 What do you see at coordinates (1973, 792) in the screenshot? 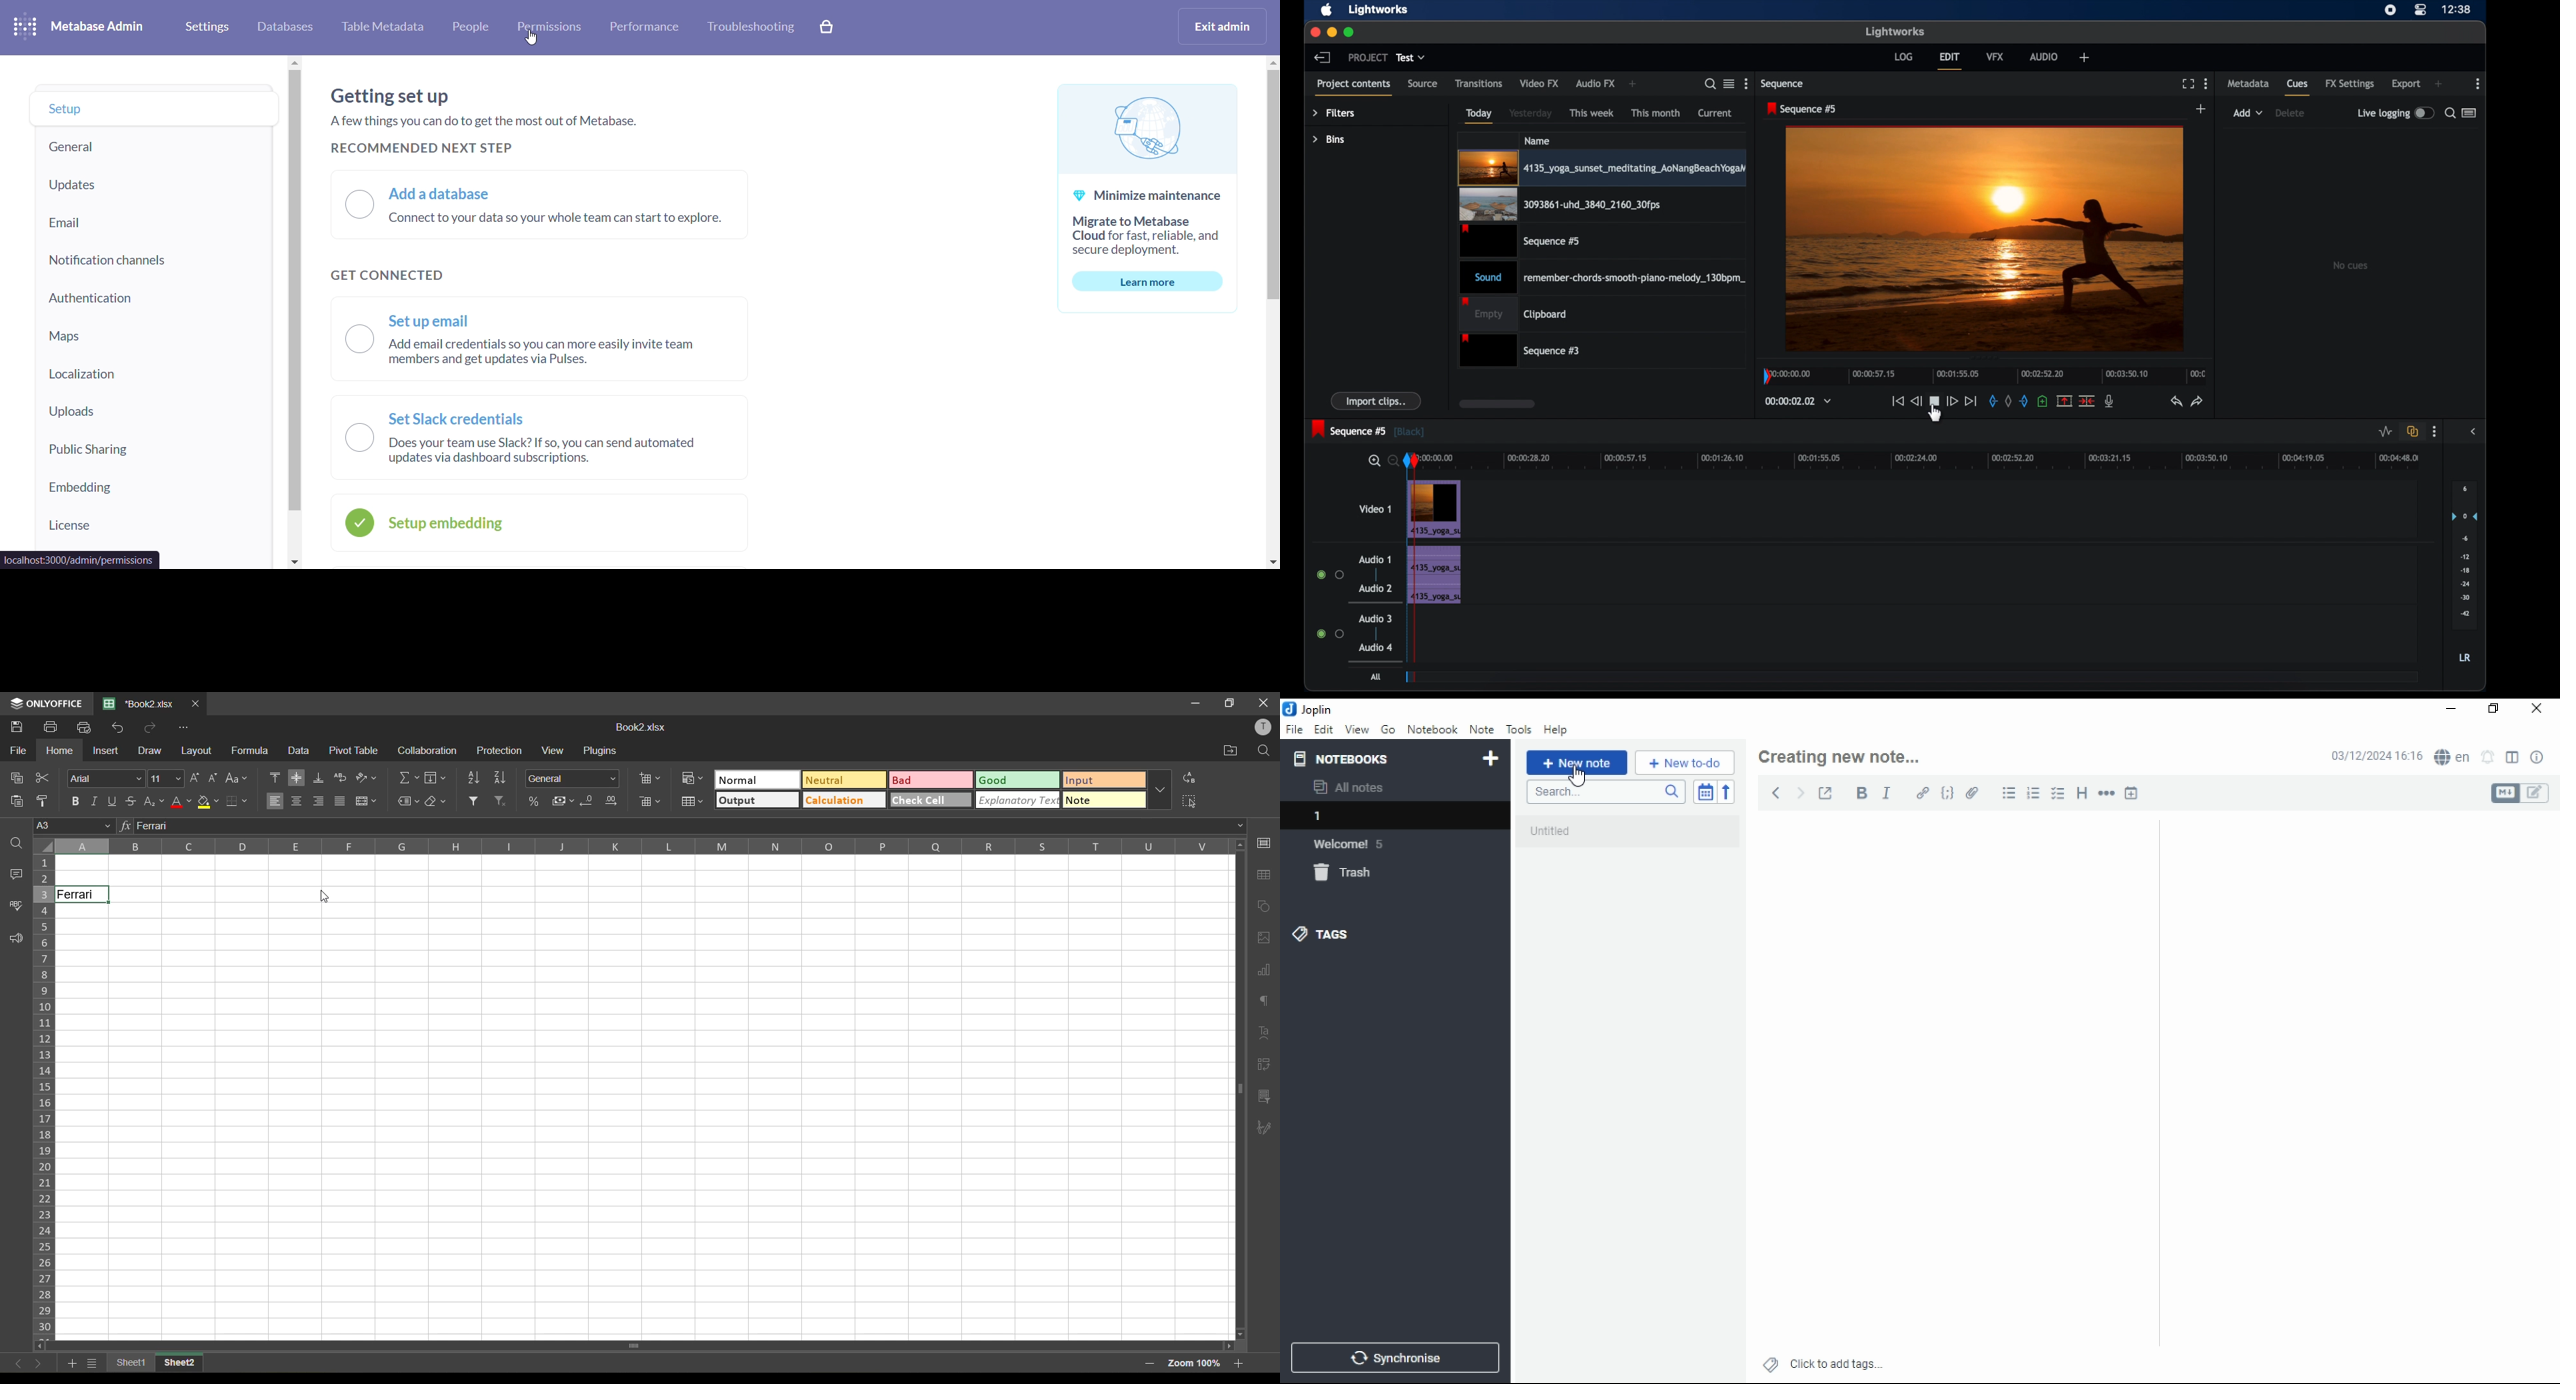
I see `attach file` at bounding box center [1973, 792].